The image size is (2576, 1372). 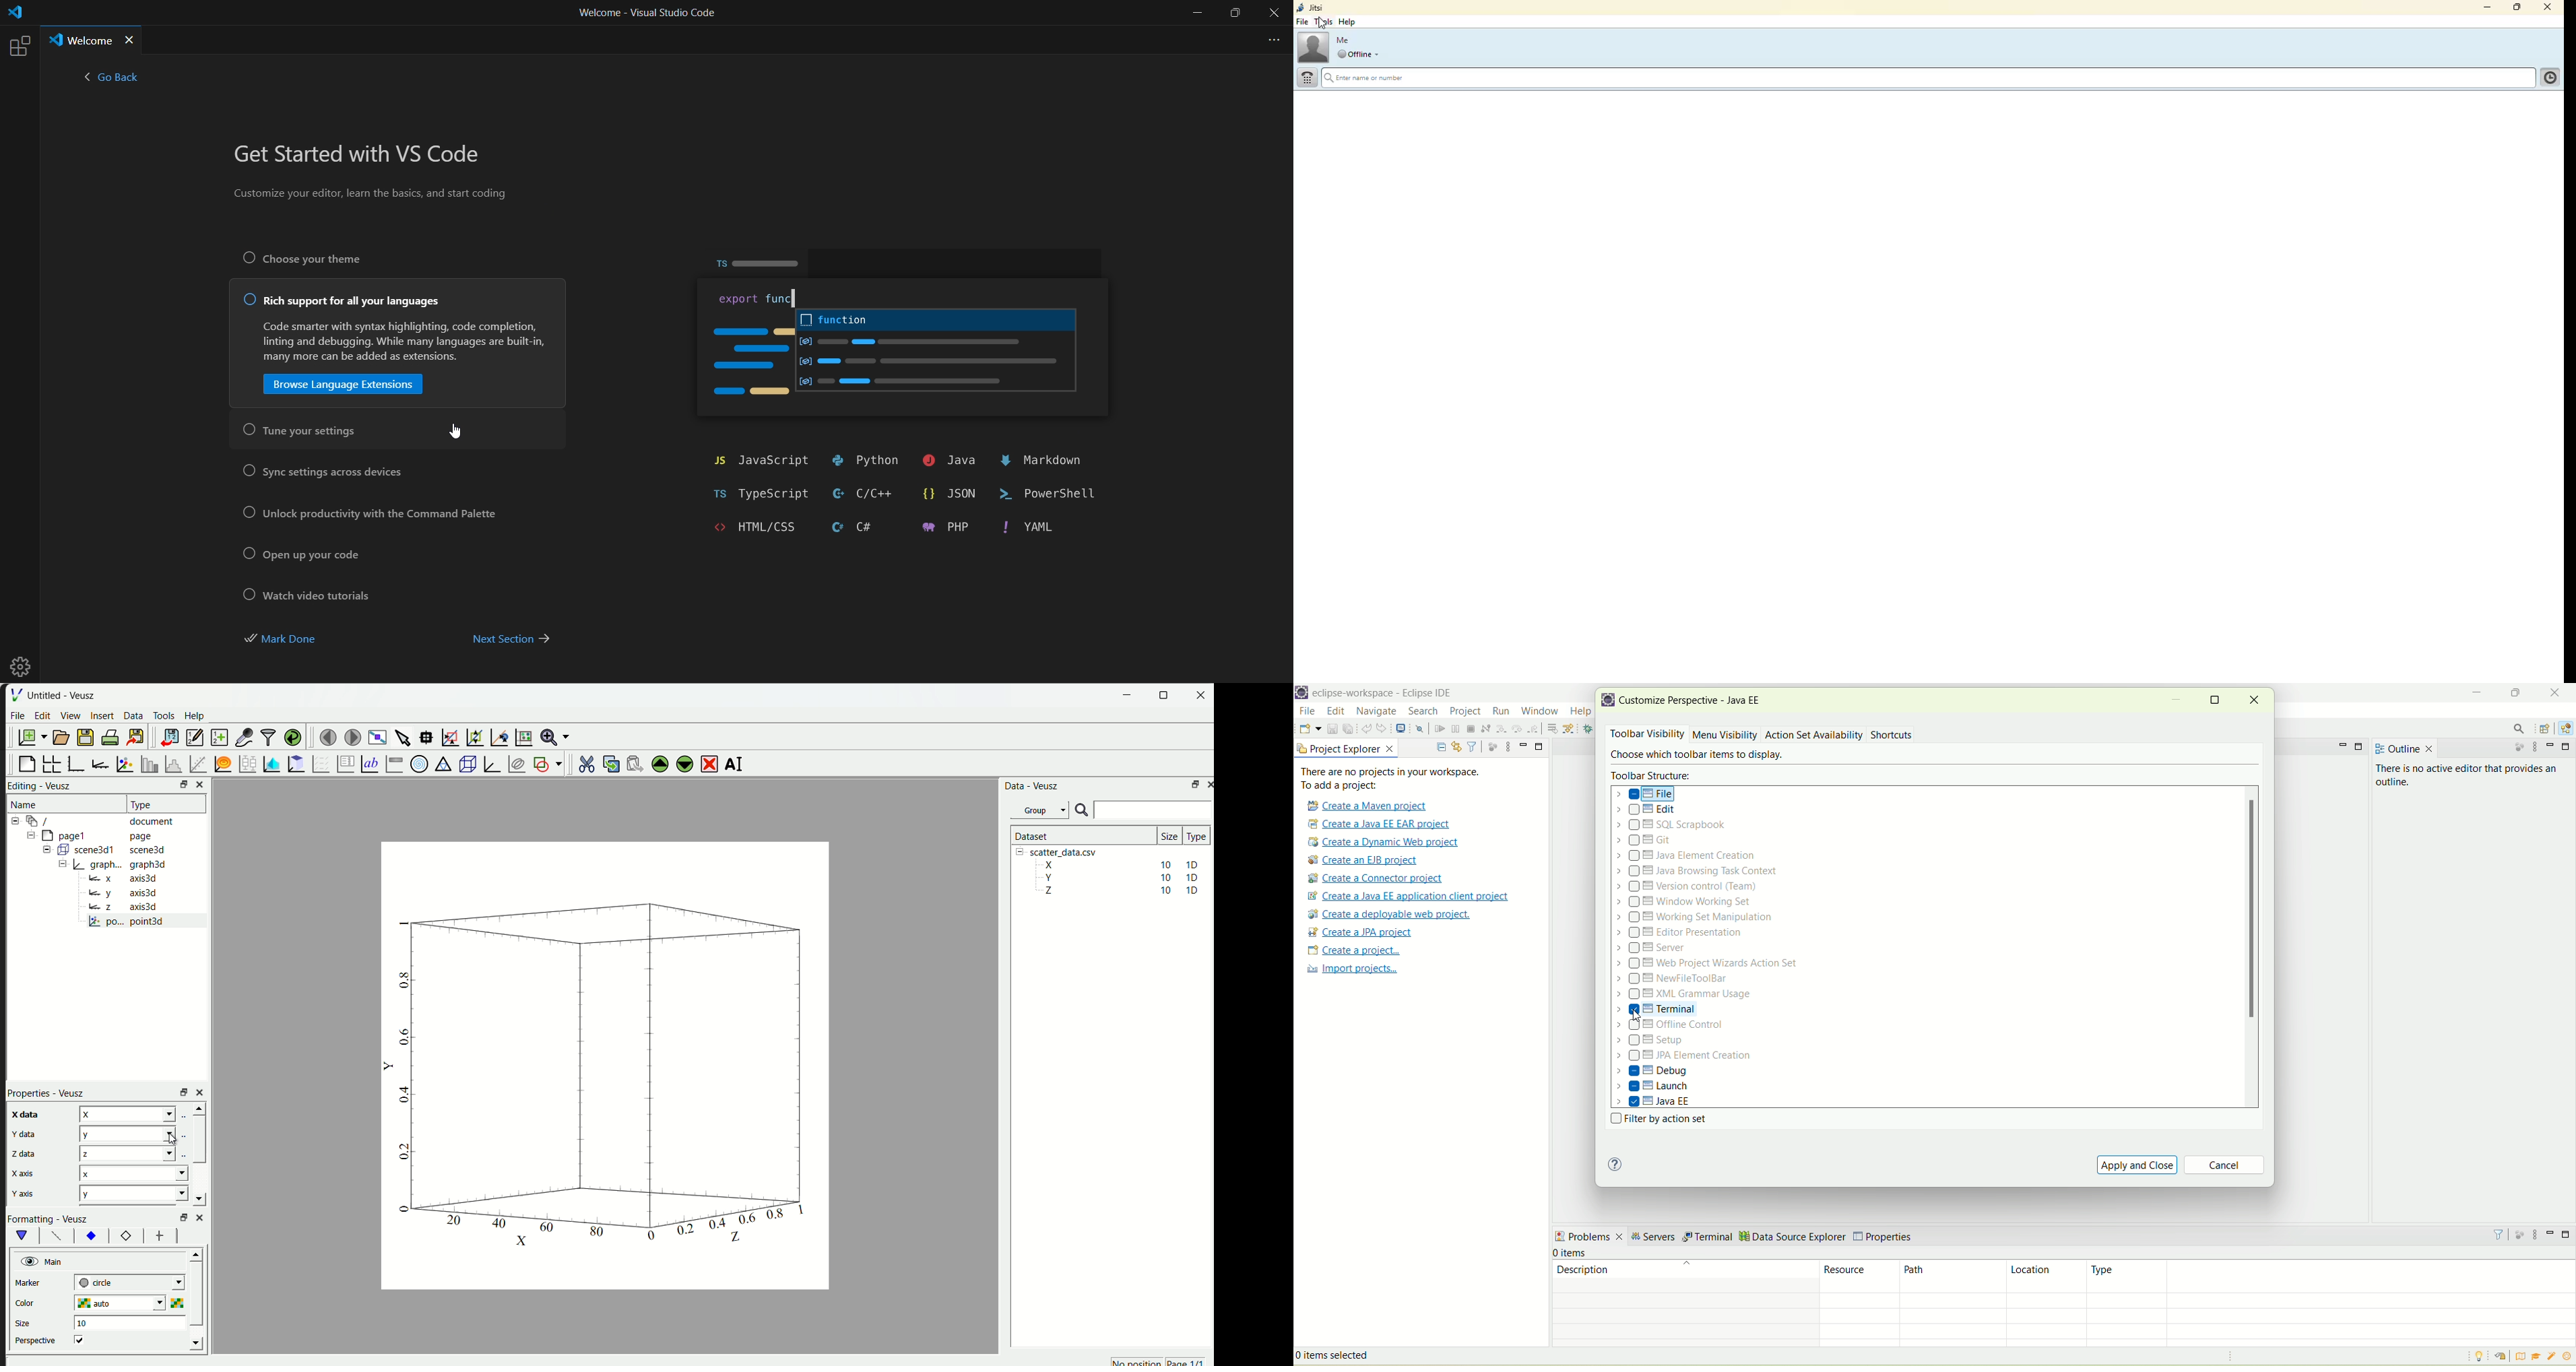 What do you see at coordinates (1366, 730) in the screenshot?
I see `undo` at bounding box center [1366, 730].